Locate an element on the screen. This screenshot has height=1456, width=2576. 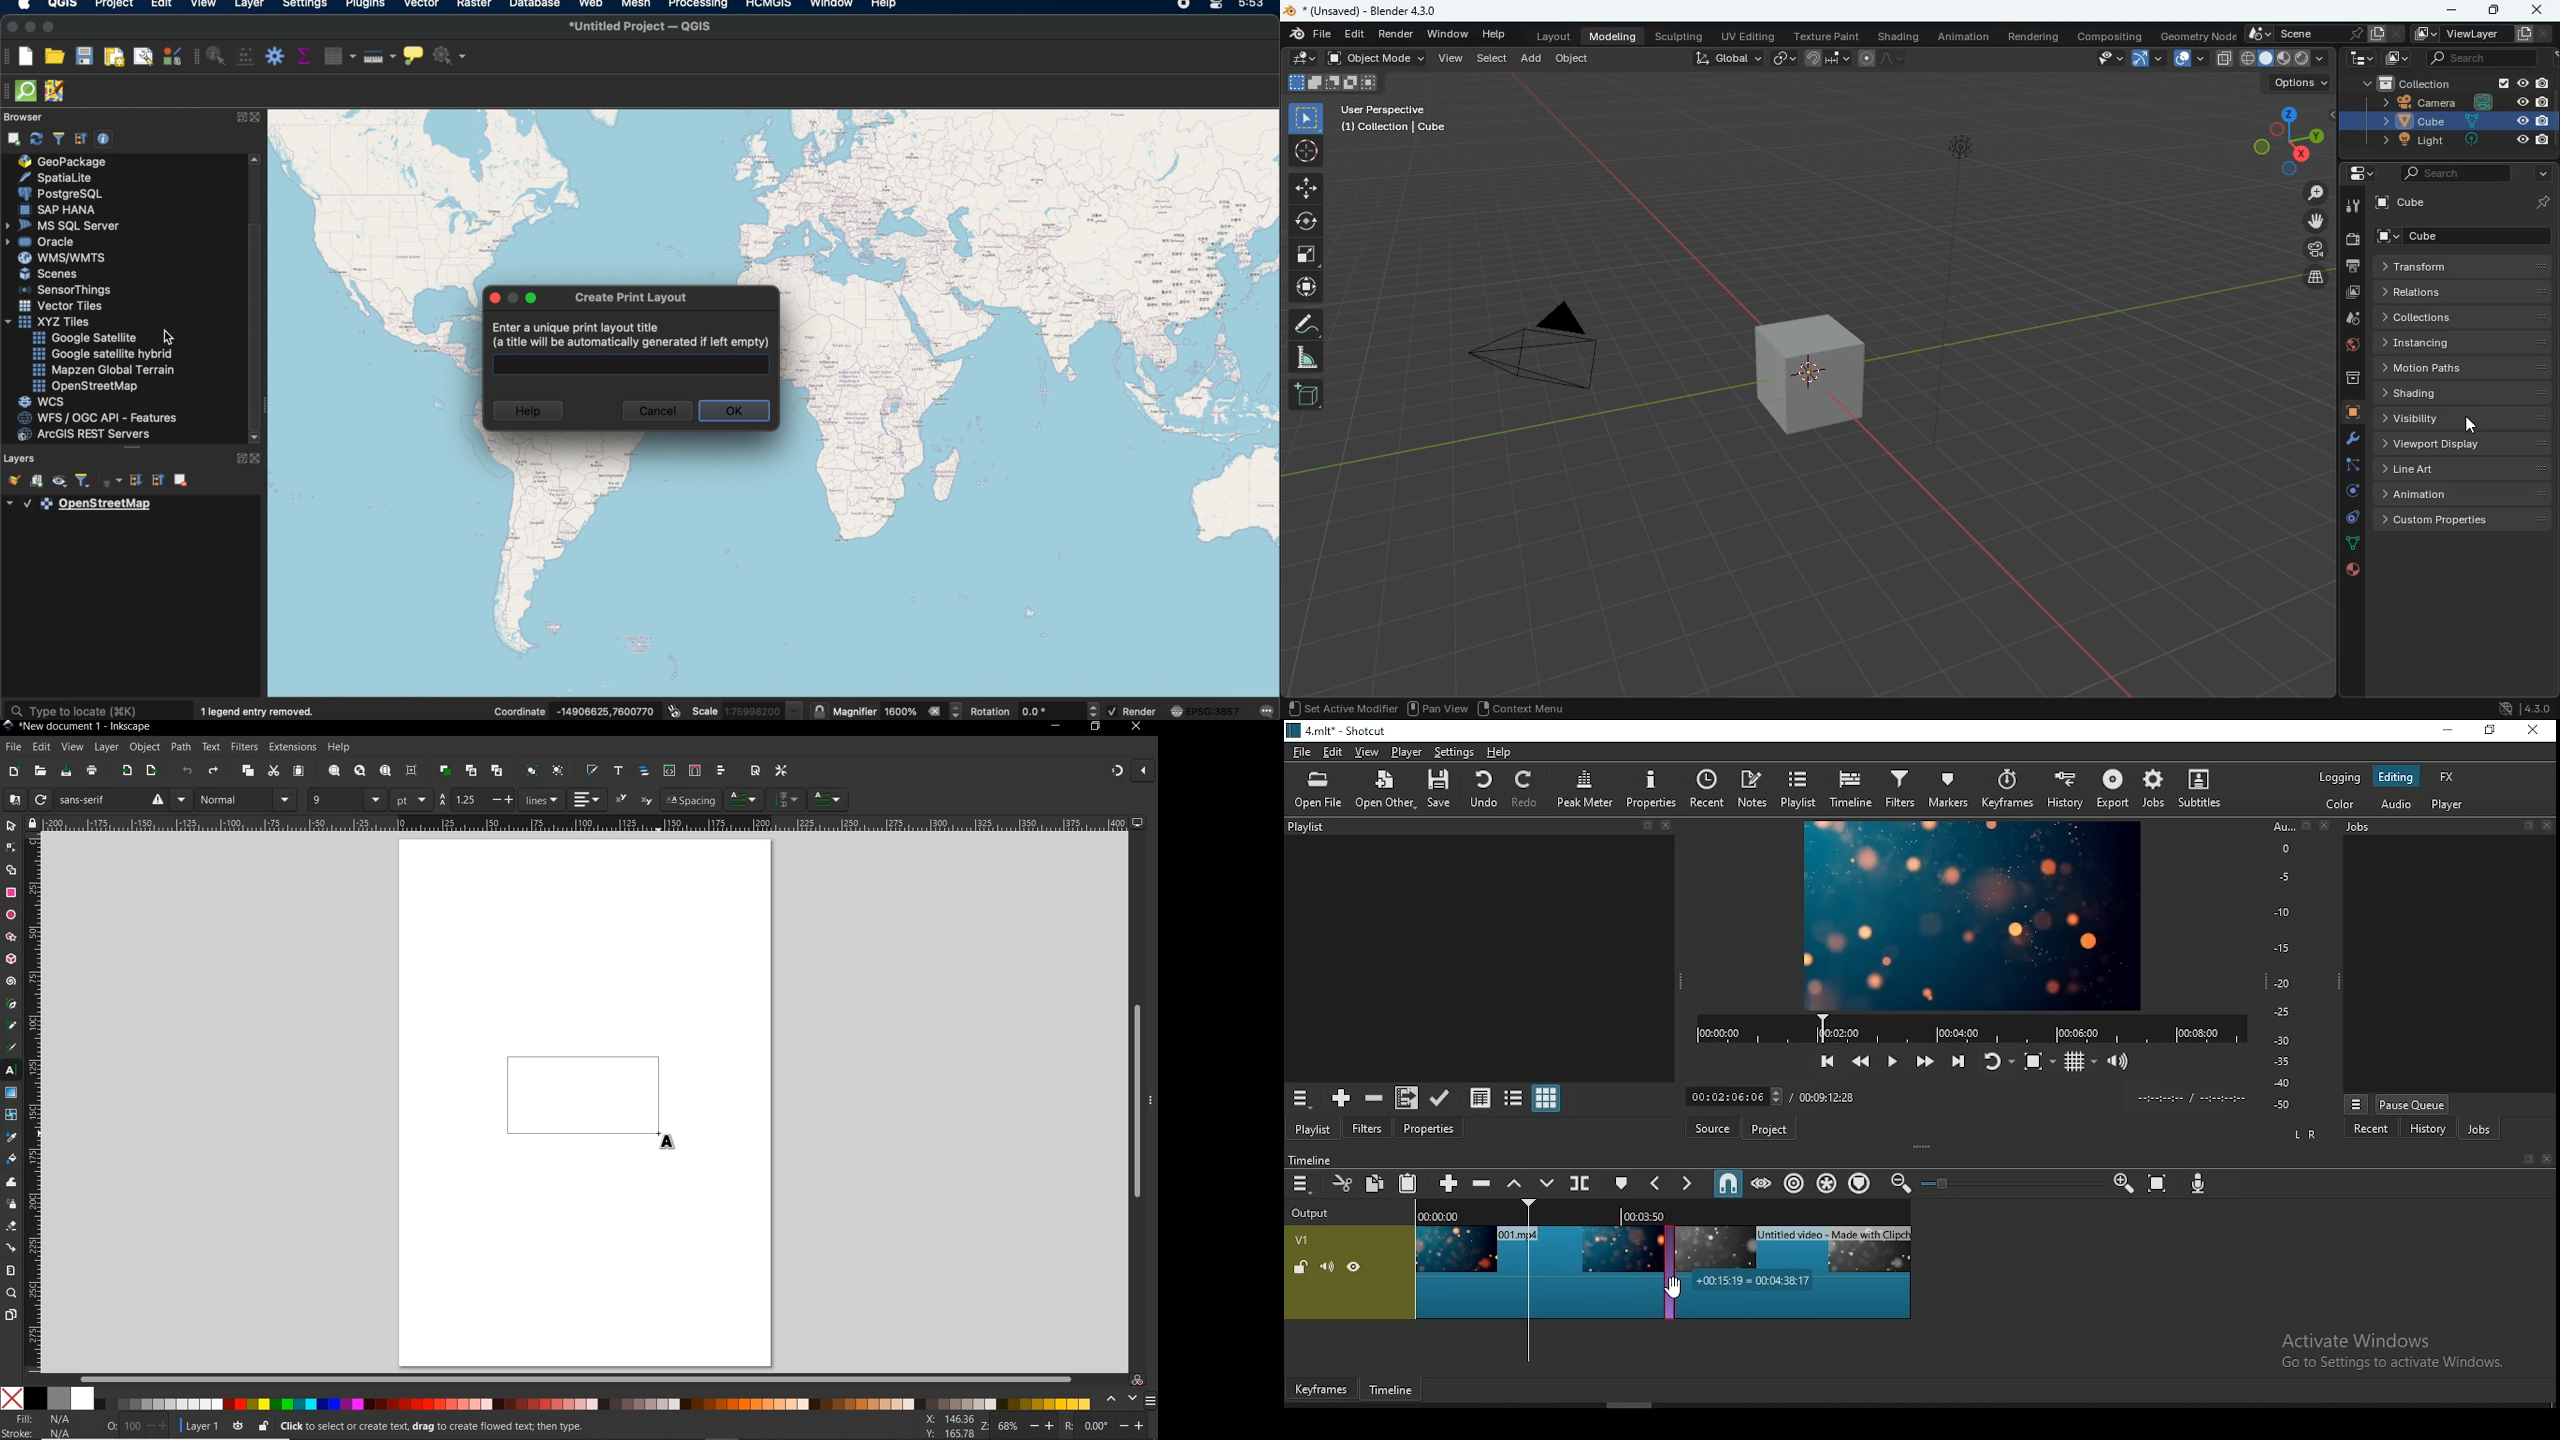
video track is located at coordinates (1350, 1271).